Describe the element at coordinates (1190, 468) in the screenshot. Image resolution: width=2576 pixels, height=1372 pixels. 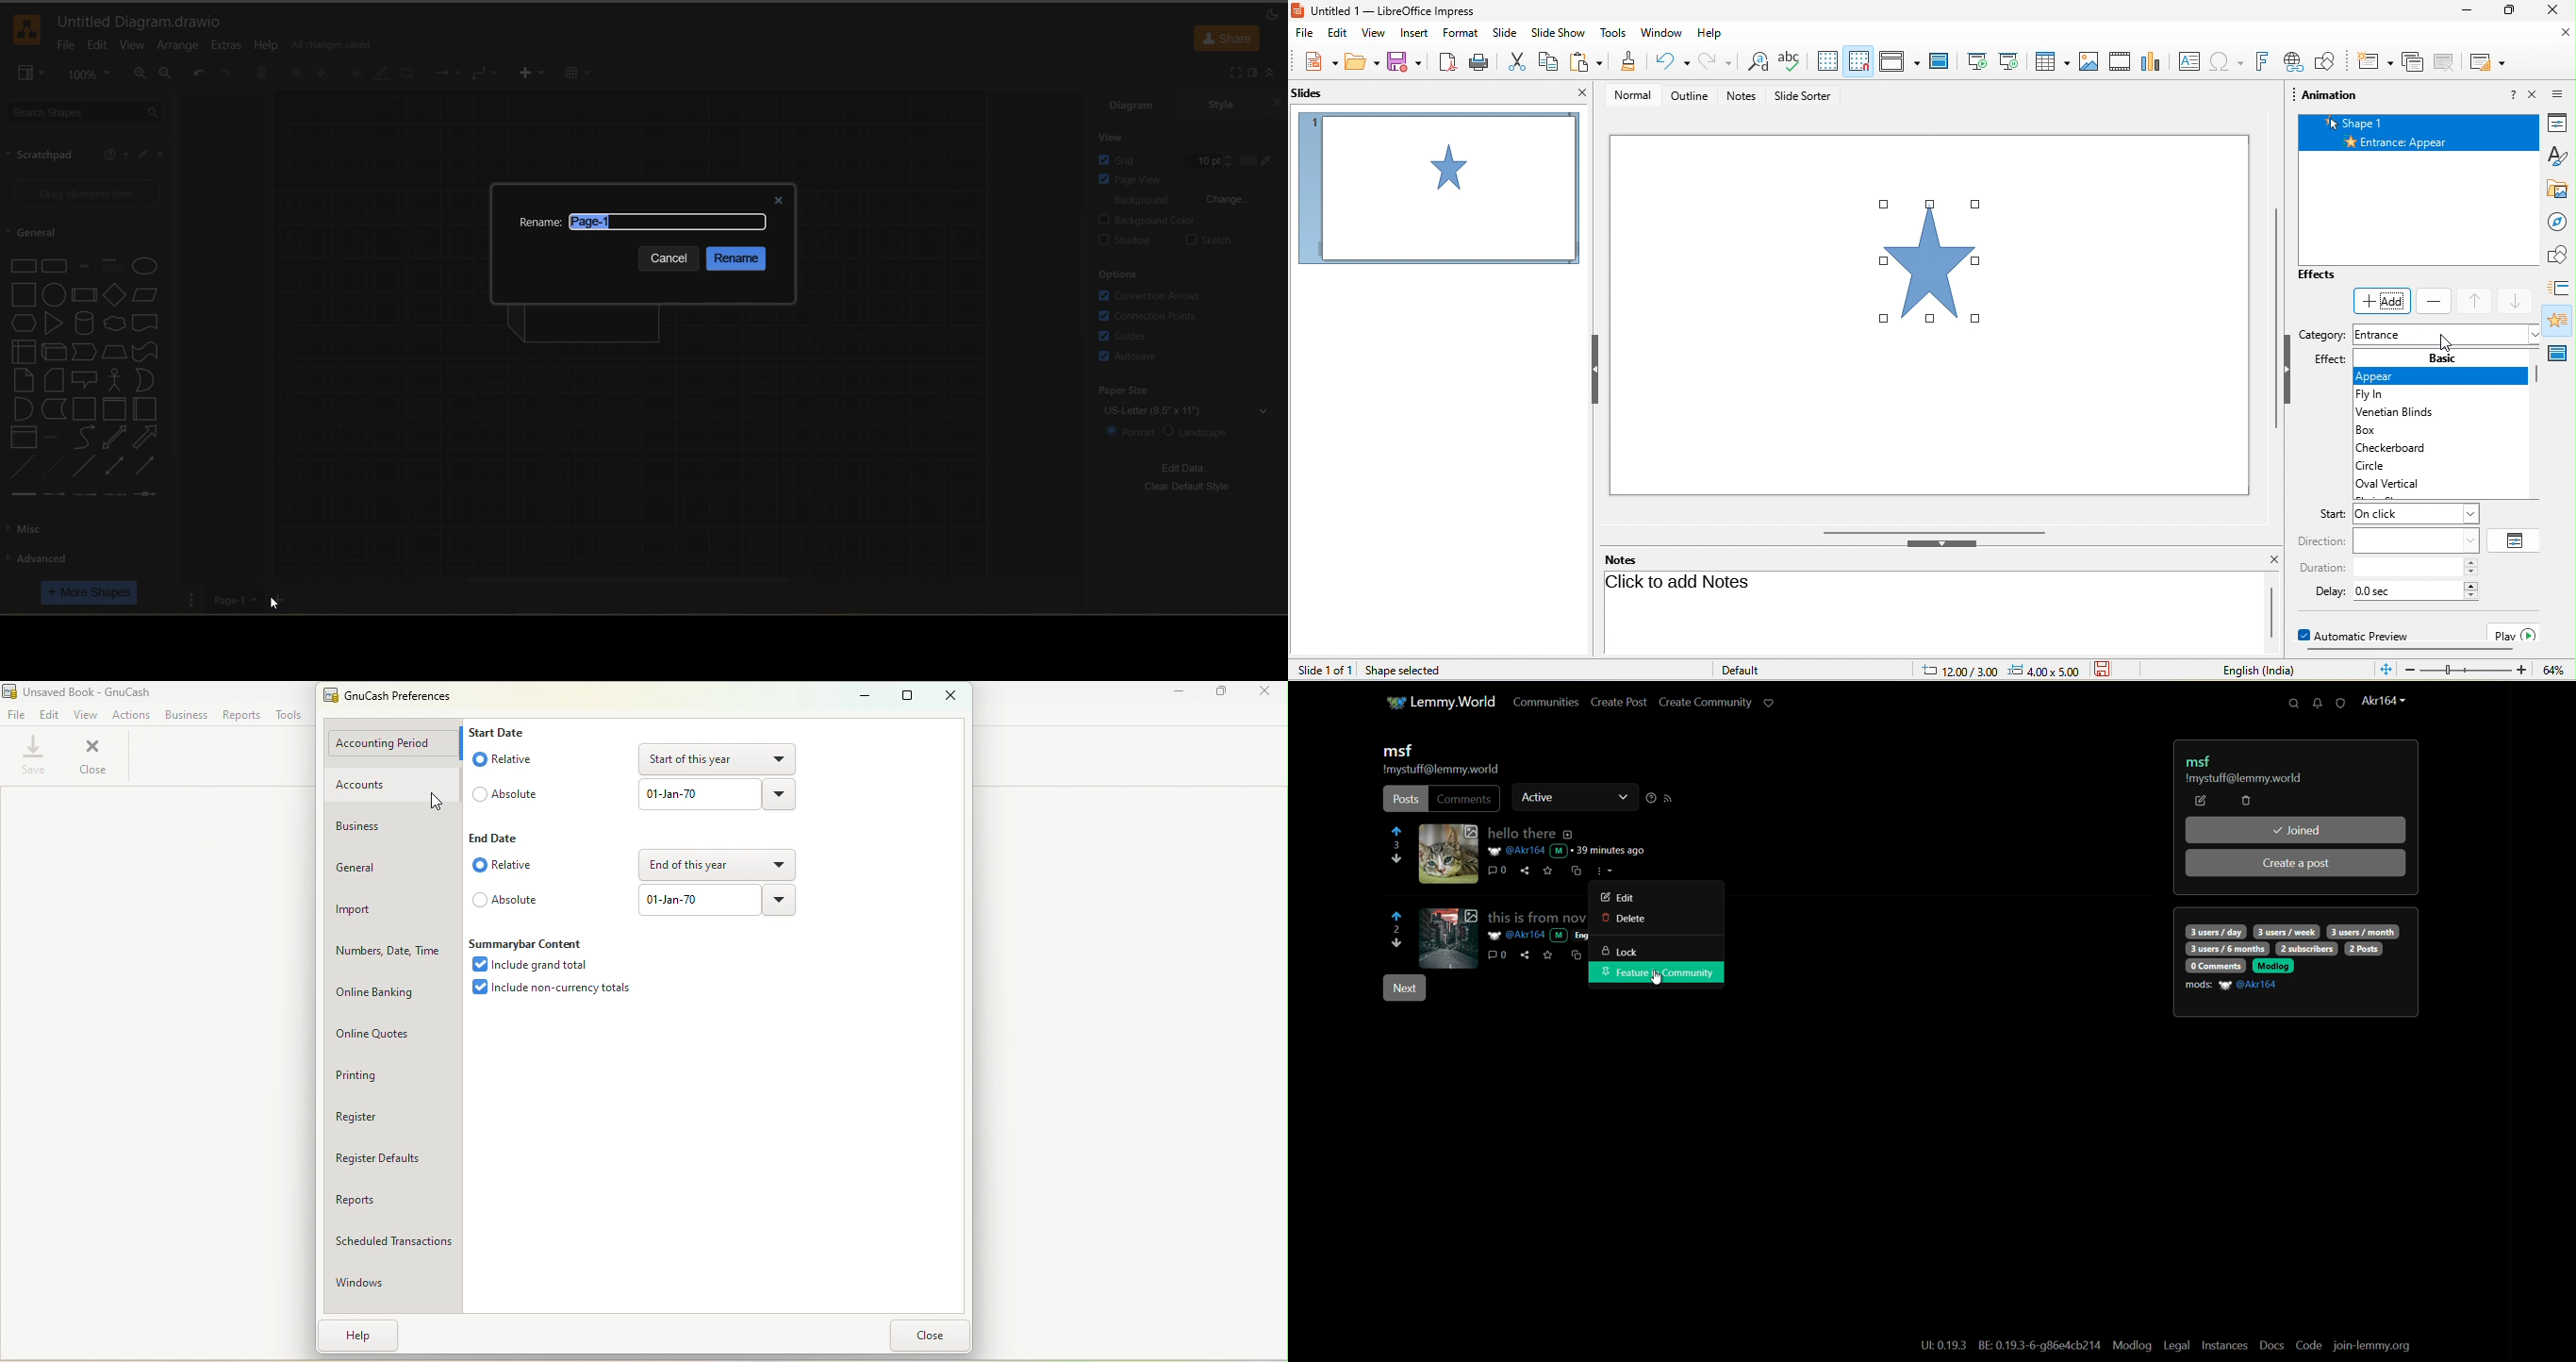
I see `edit data` at that location.